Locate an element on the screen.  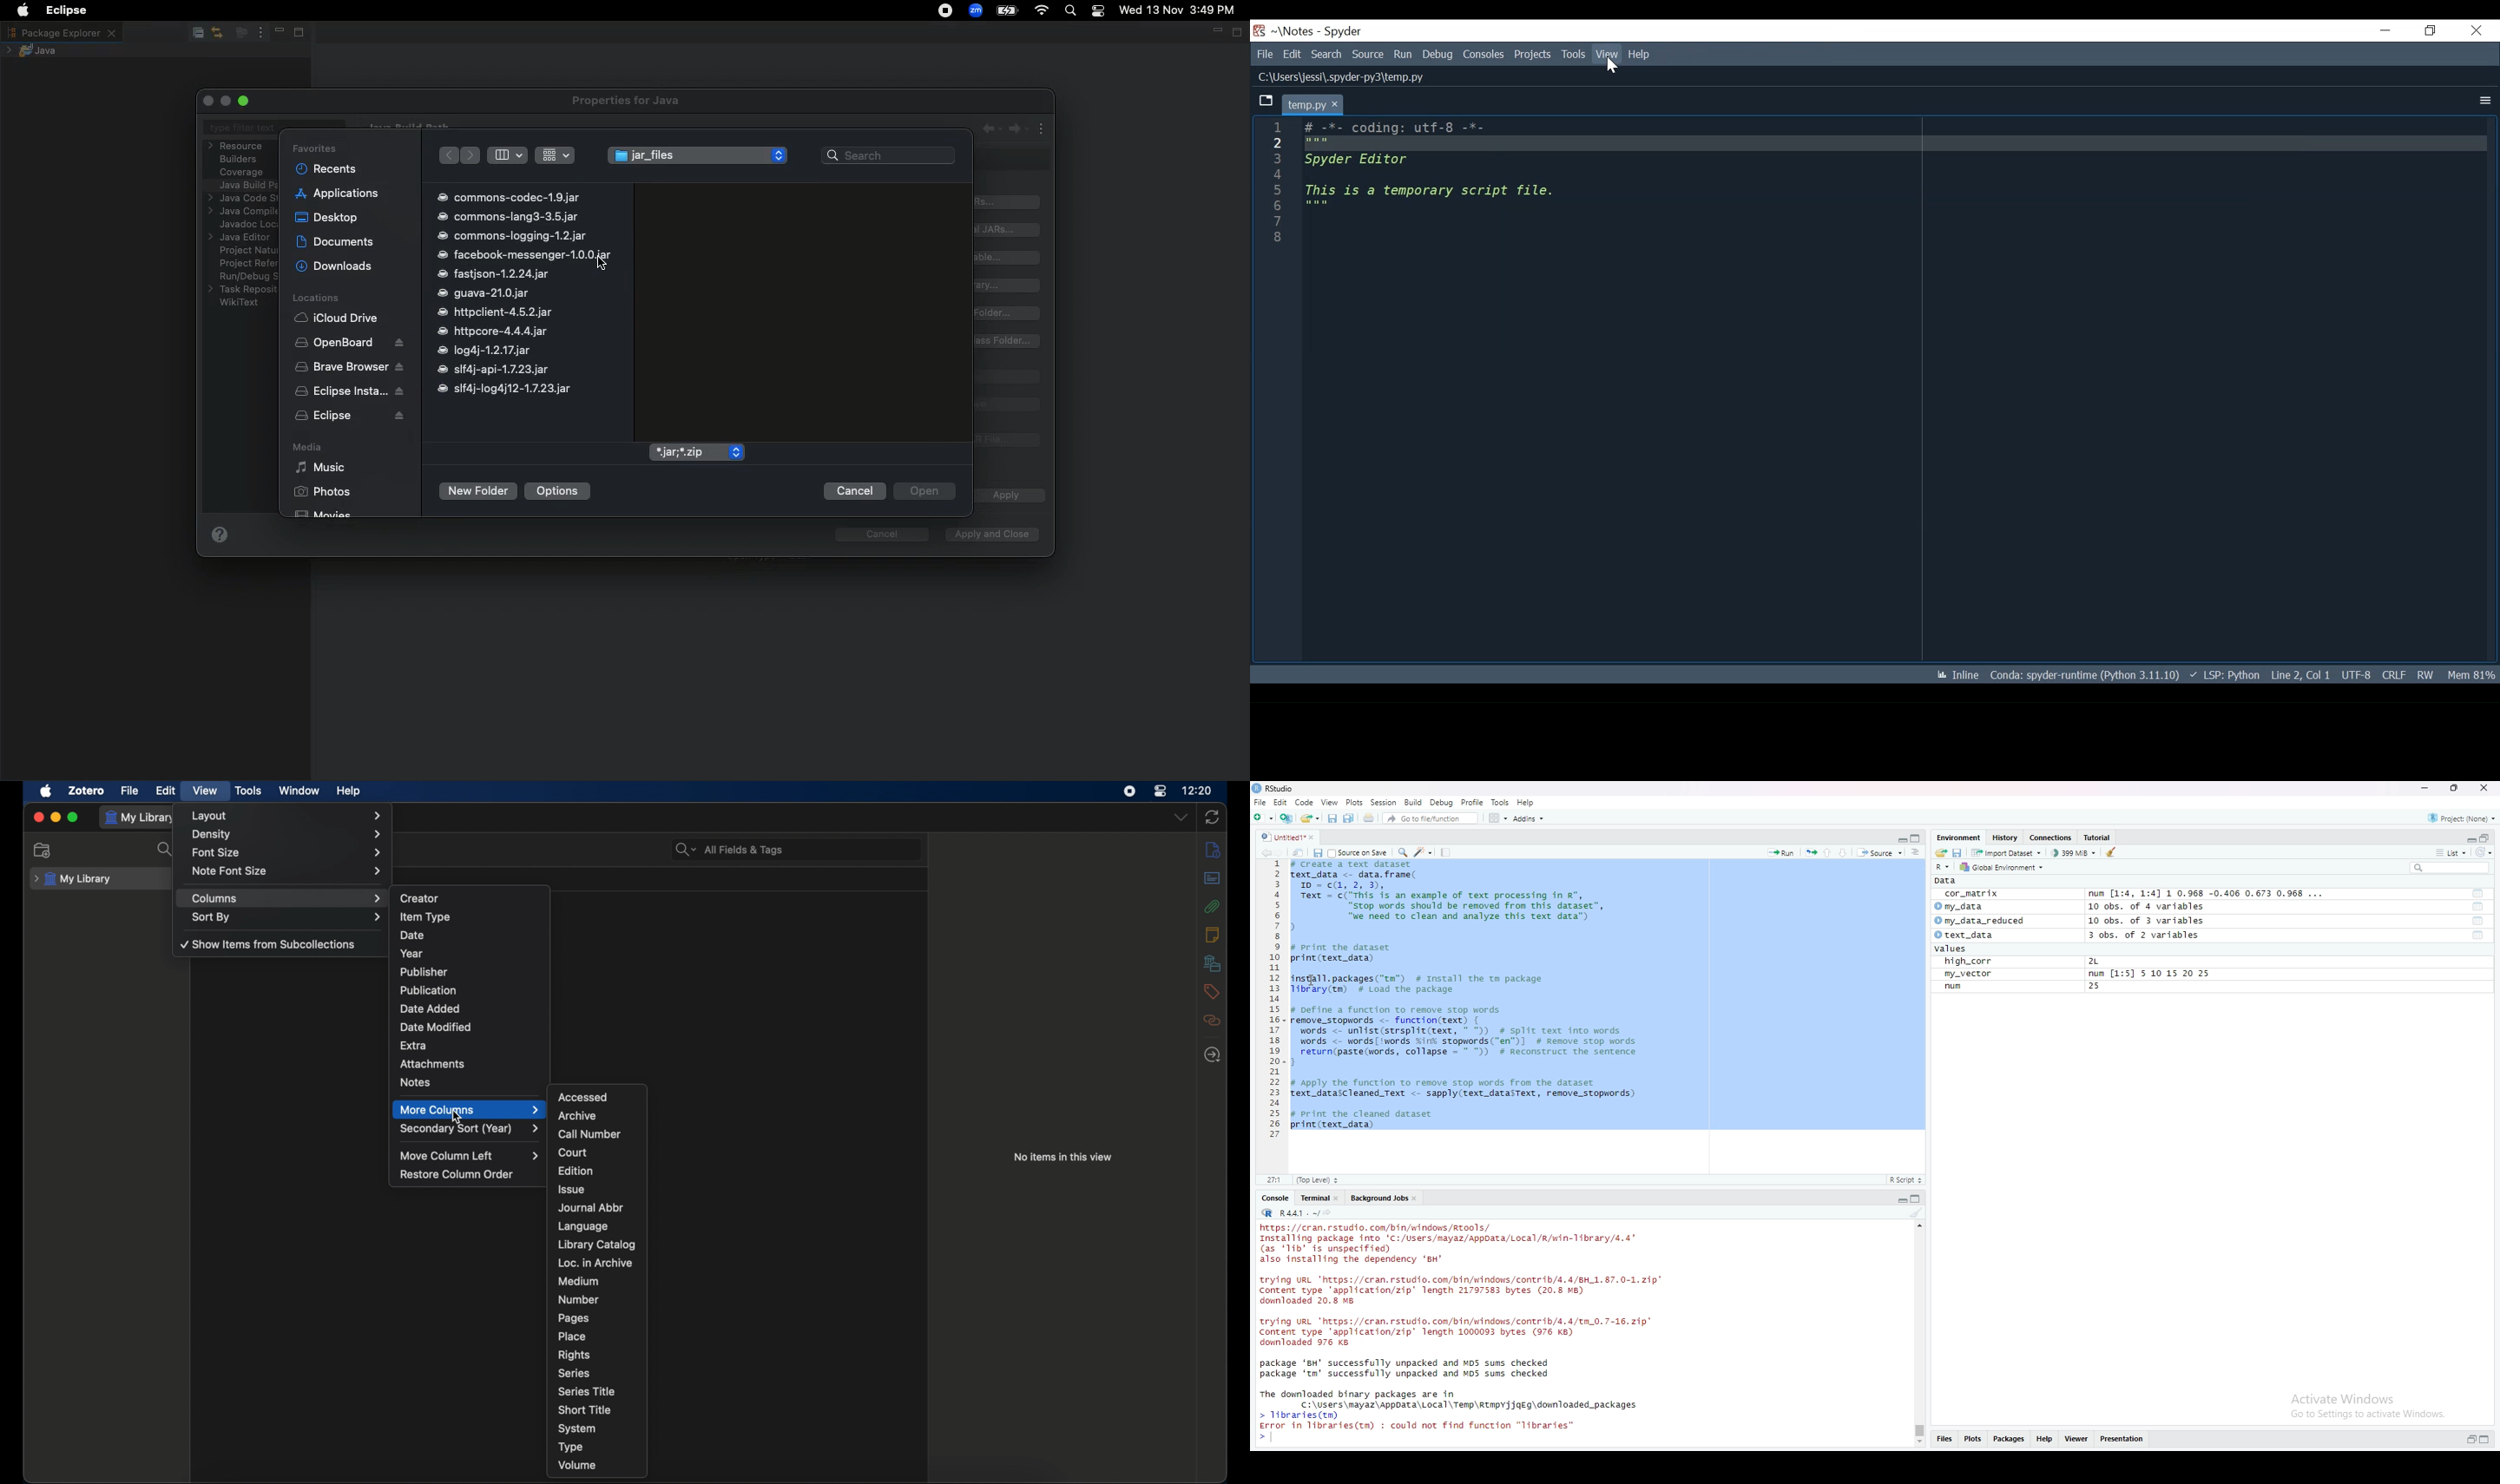
expand is located at coordinates (2469, 1439).